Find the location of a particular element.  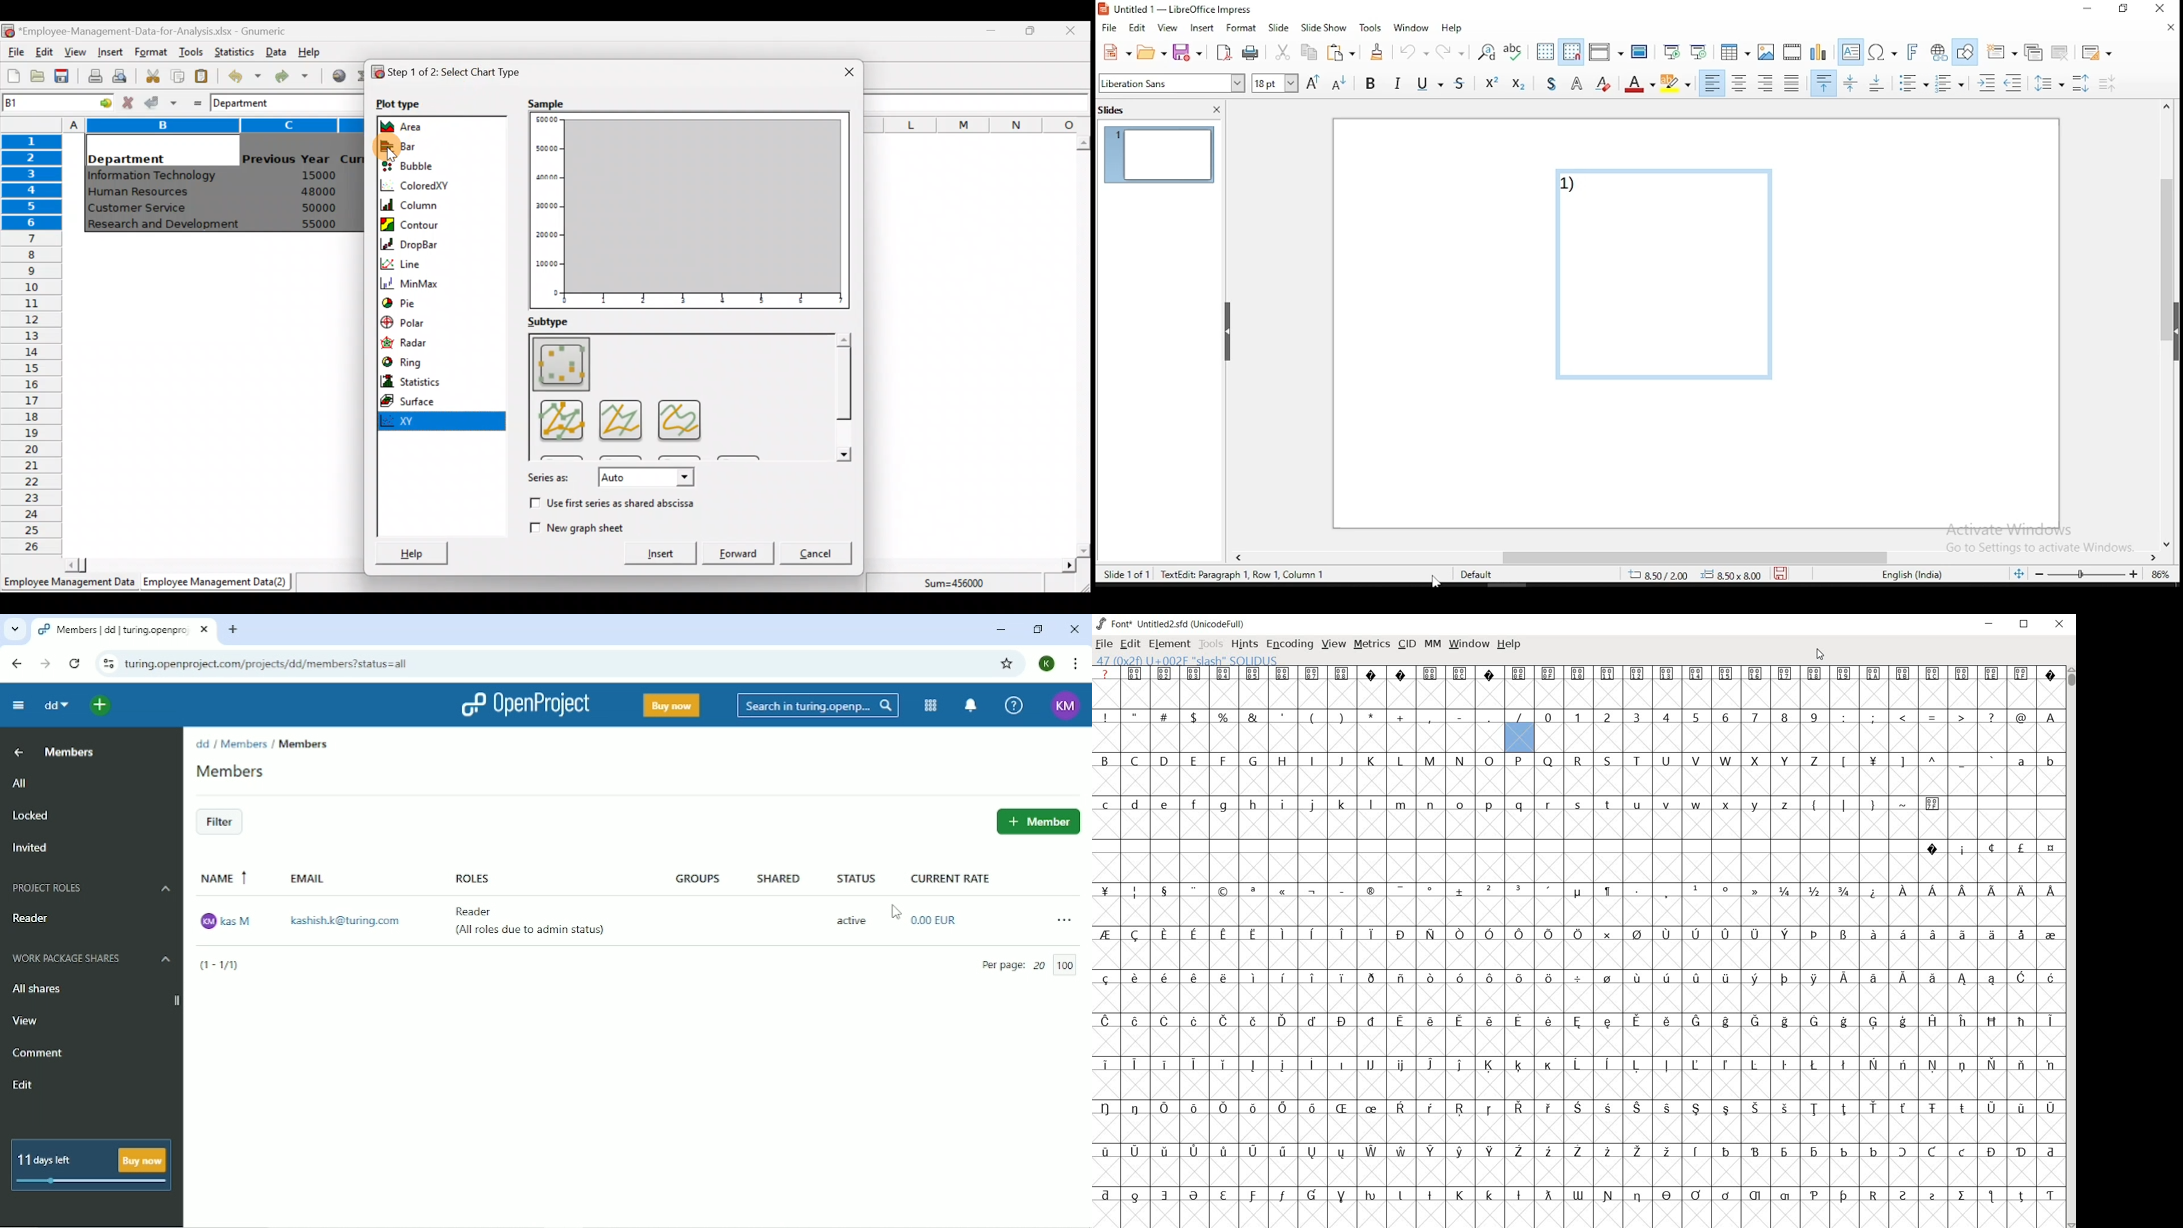

tables is located at coordinates (1737, 52).